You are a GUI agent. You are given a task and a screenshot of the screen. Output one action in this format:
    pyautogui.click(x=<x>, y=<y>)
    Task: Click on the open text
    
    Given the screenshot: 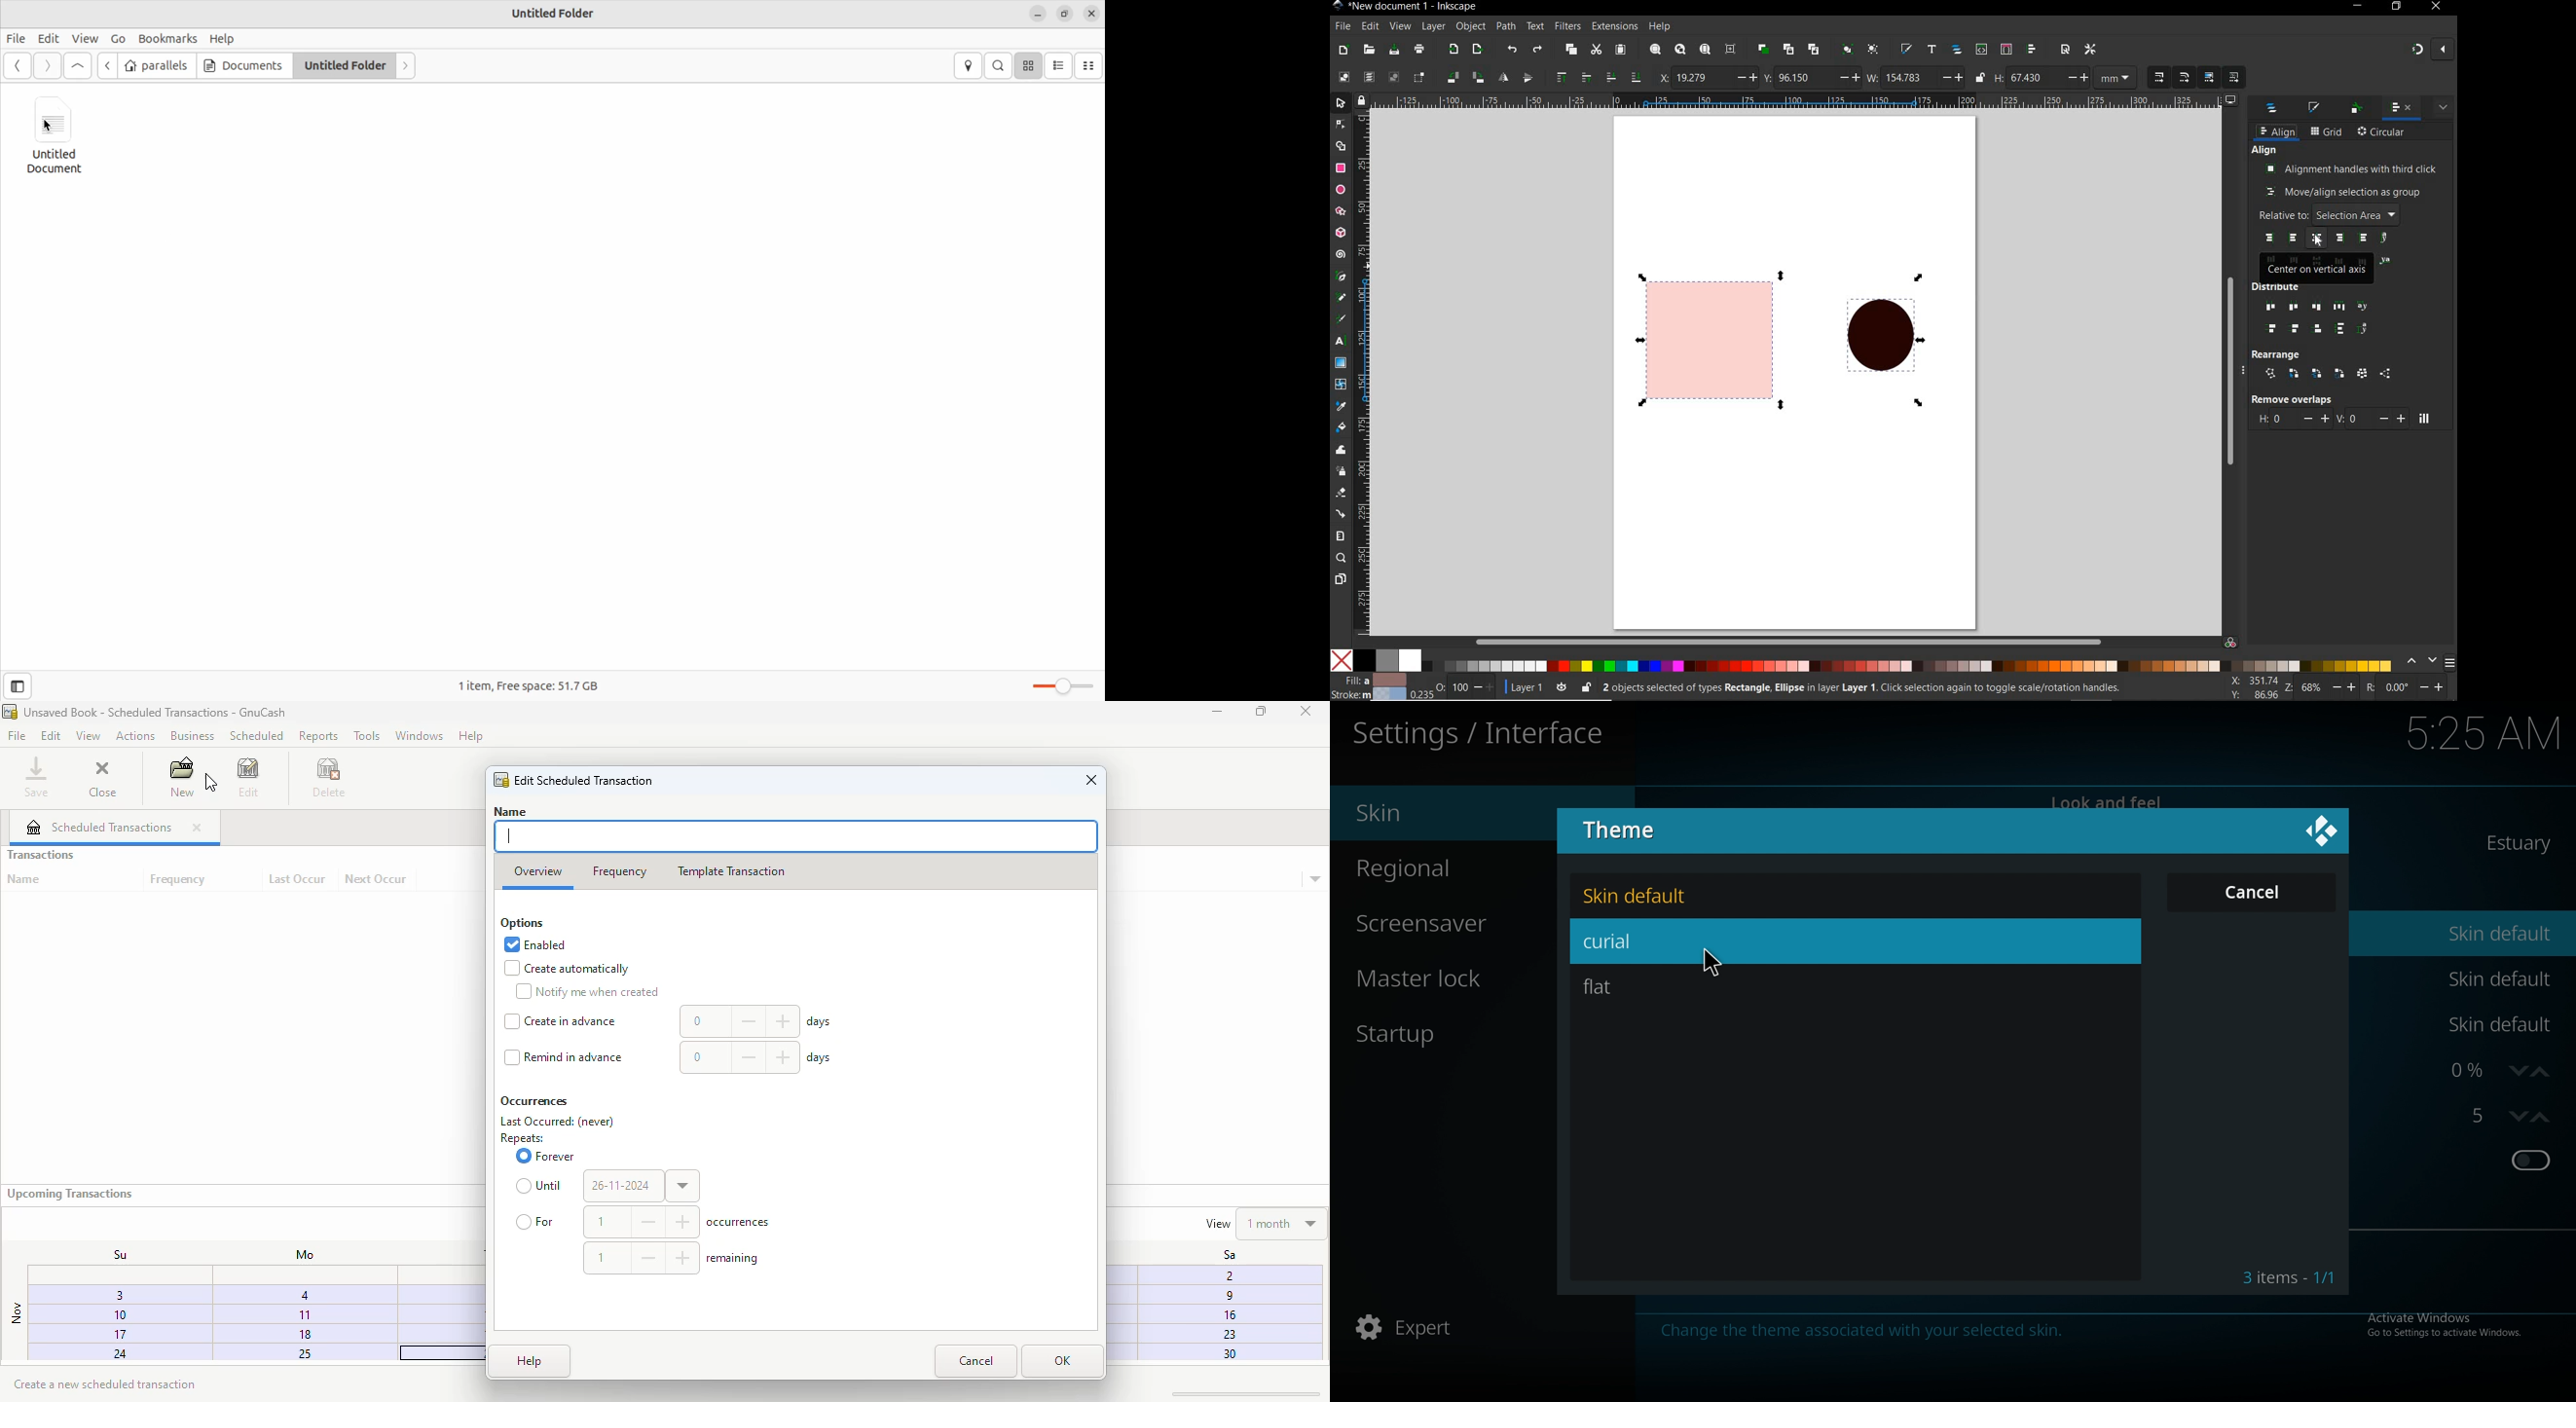 What is the action you would take?
    pyautogui.click(x=1933, y=50)
    